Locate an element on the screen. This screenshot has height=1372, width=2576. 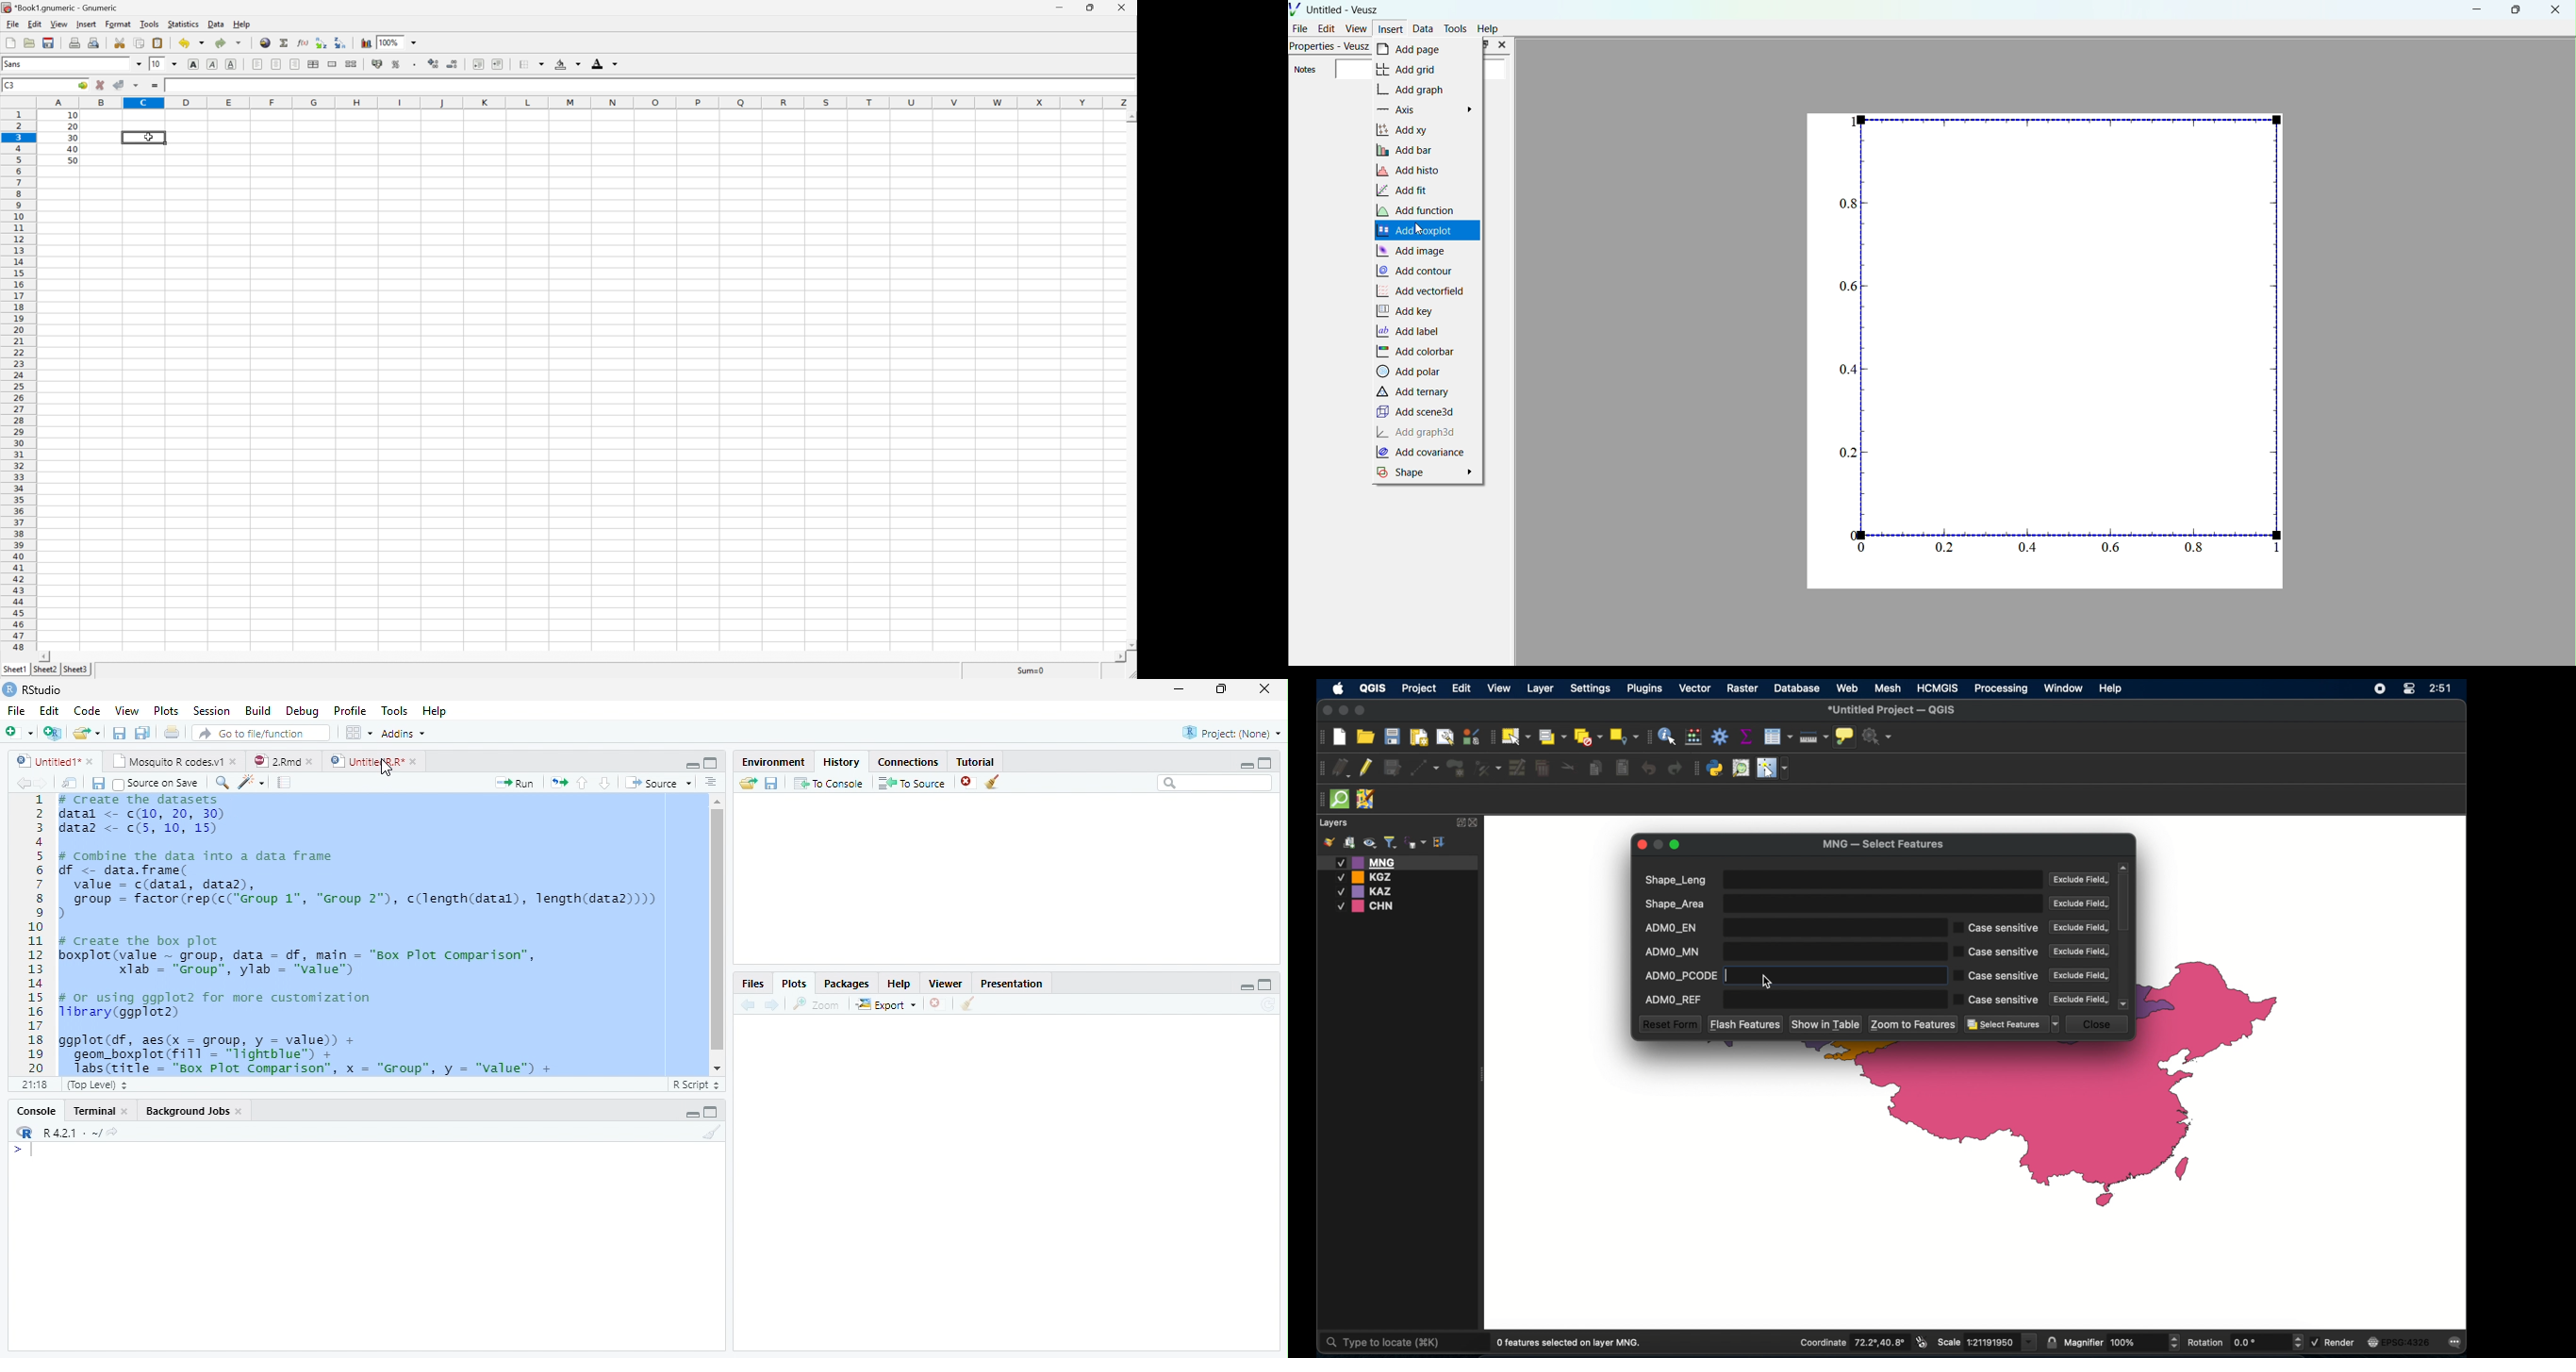
restore is located at coordinates (1221, 689).